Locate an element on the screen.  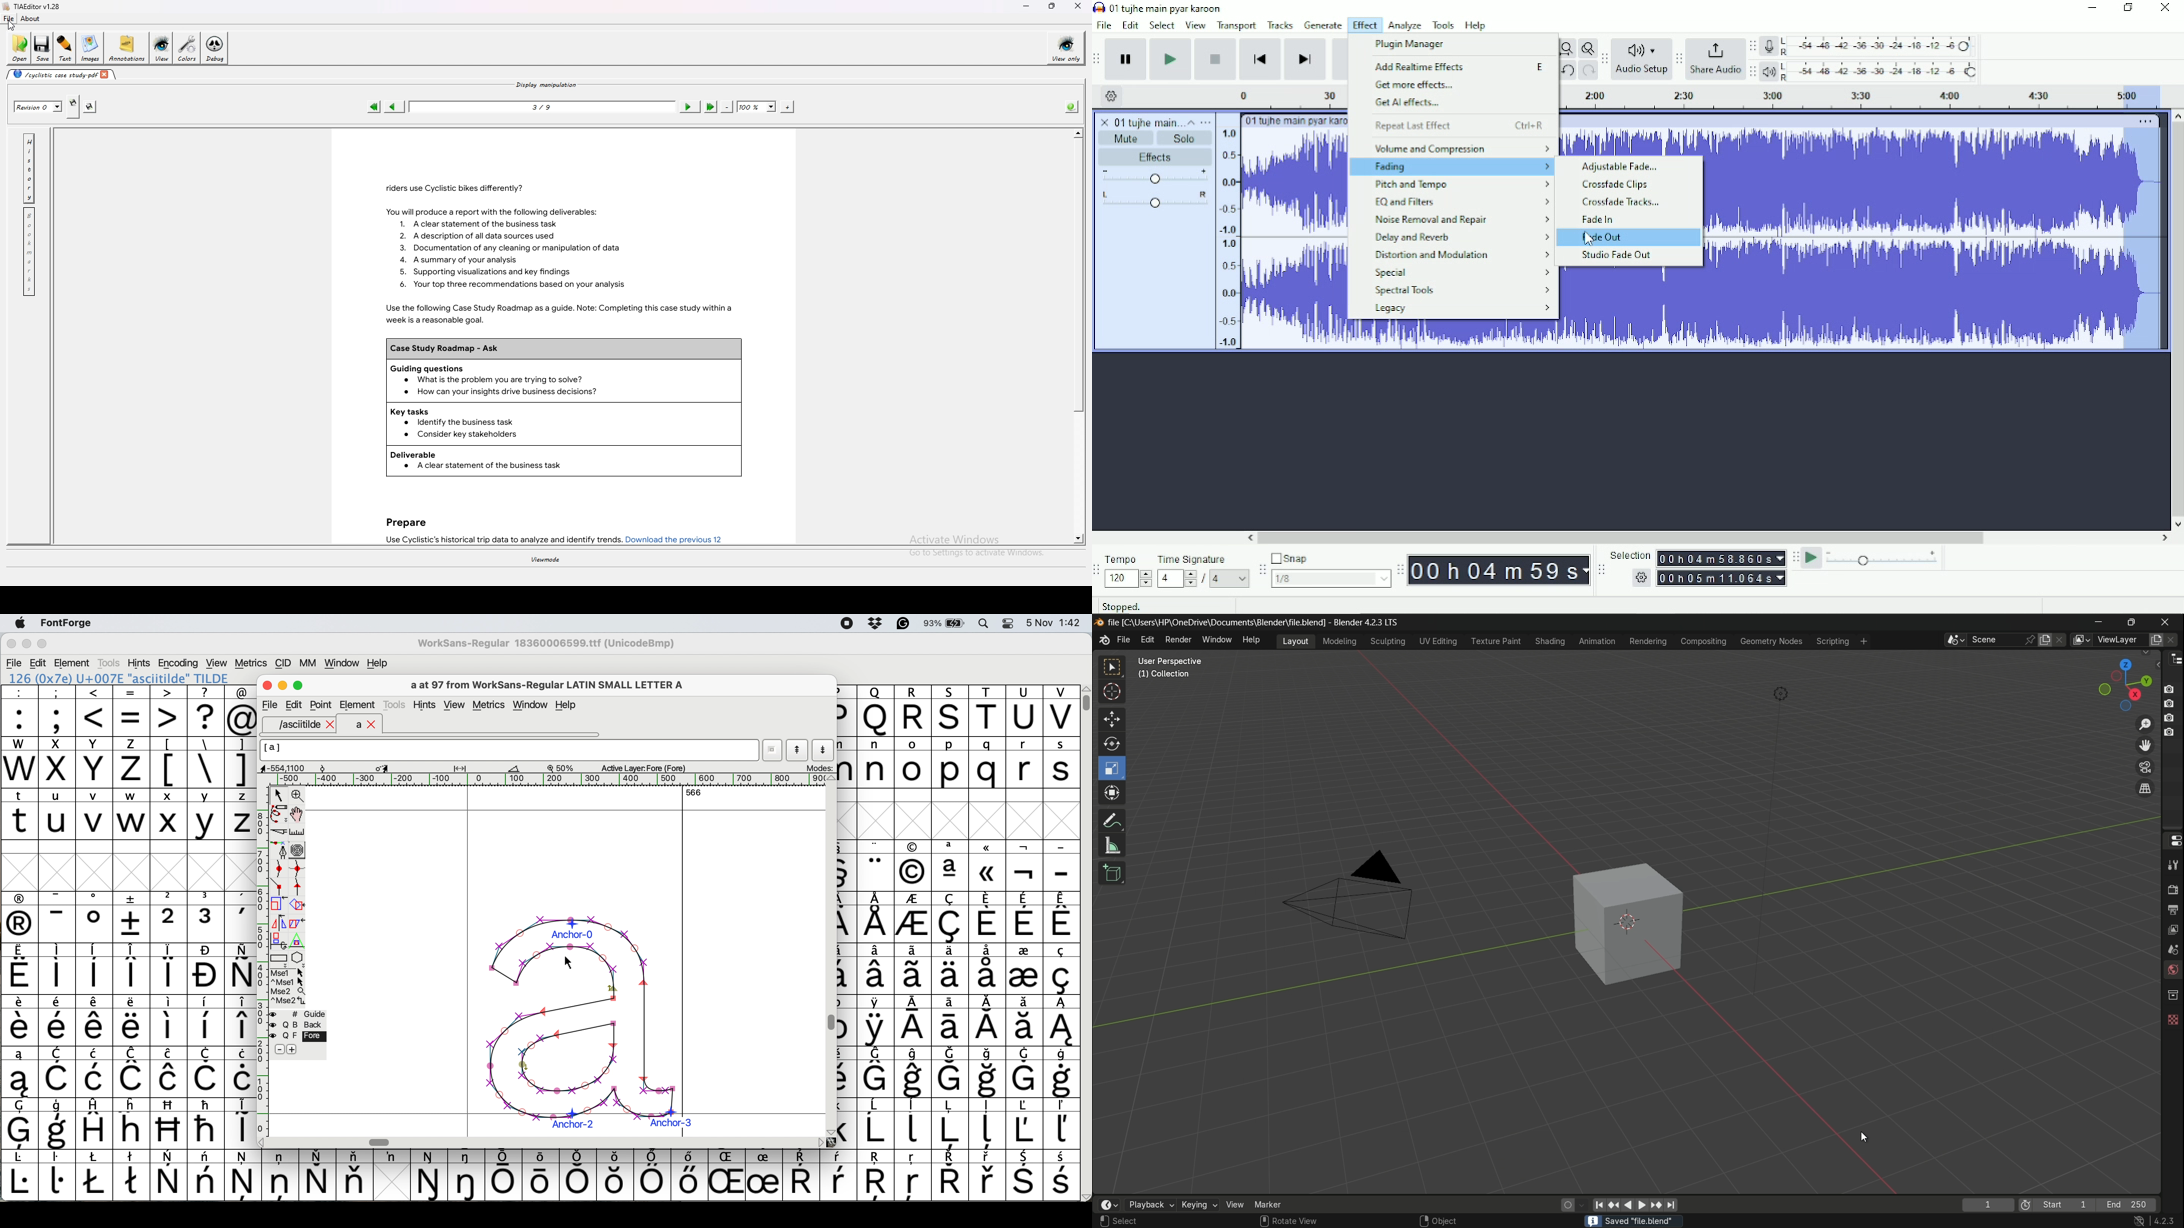
Selection is located at coordinates (1630, 553).